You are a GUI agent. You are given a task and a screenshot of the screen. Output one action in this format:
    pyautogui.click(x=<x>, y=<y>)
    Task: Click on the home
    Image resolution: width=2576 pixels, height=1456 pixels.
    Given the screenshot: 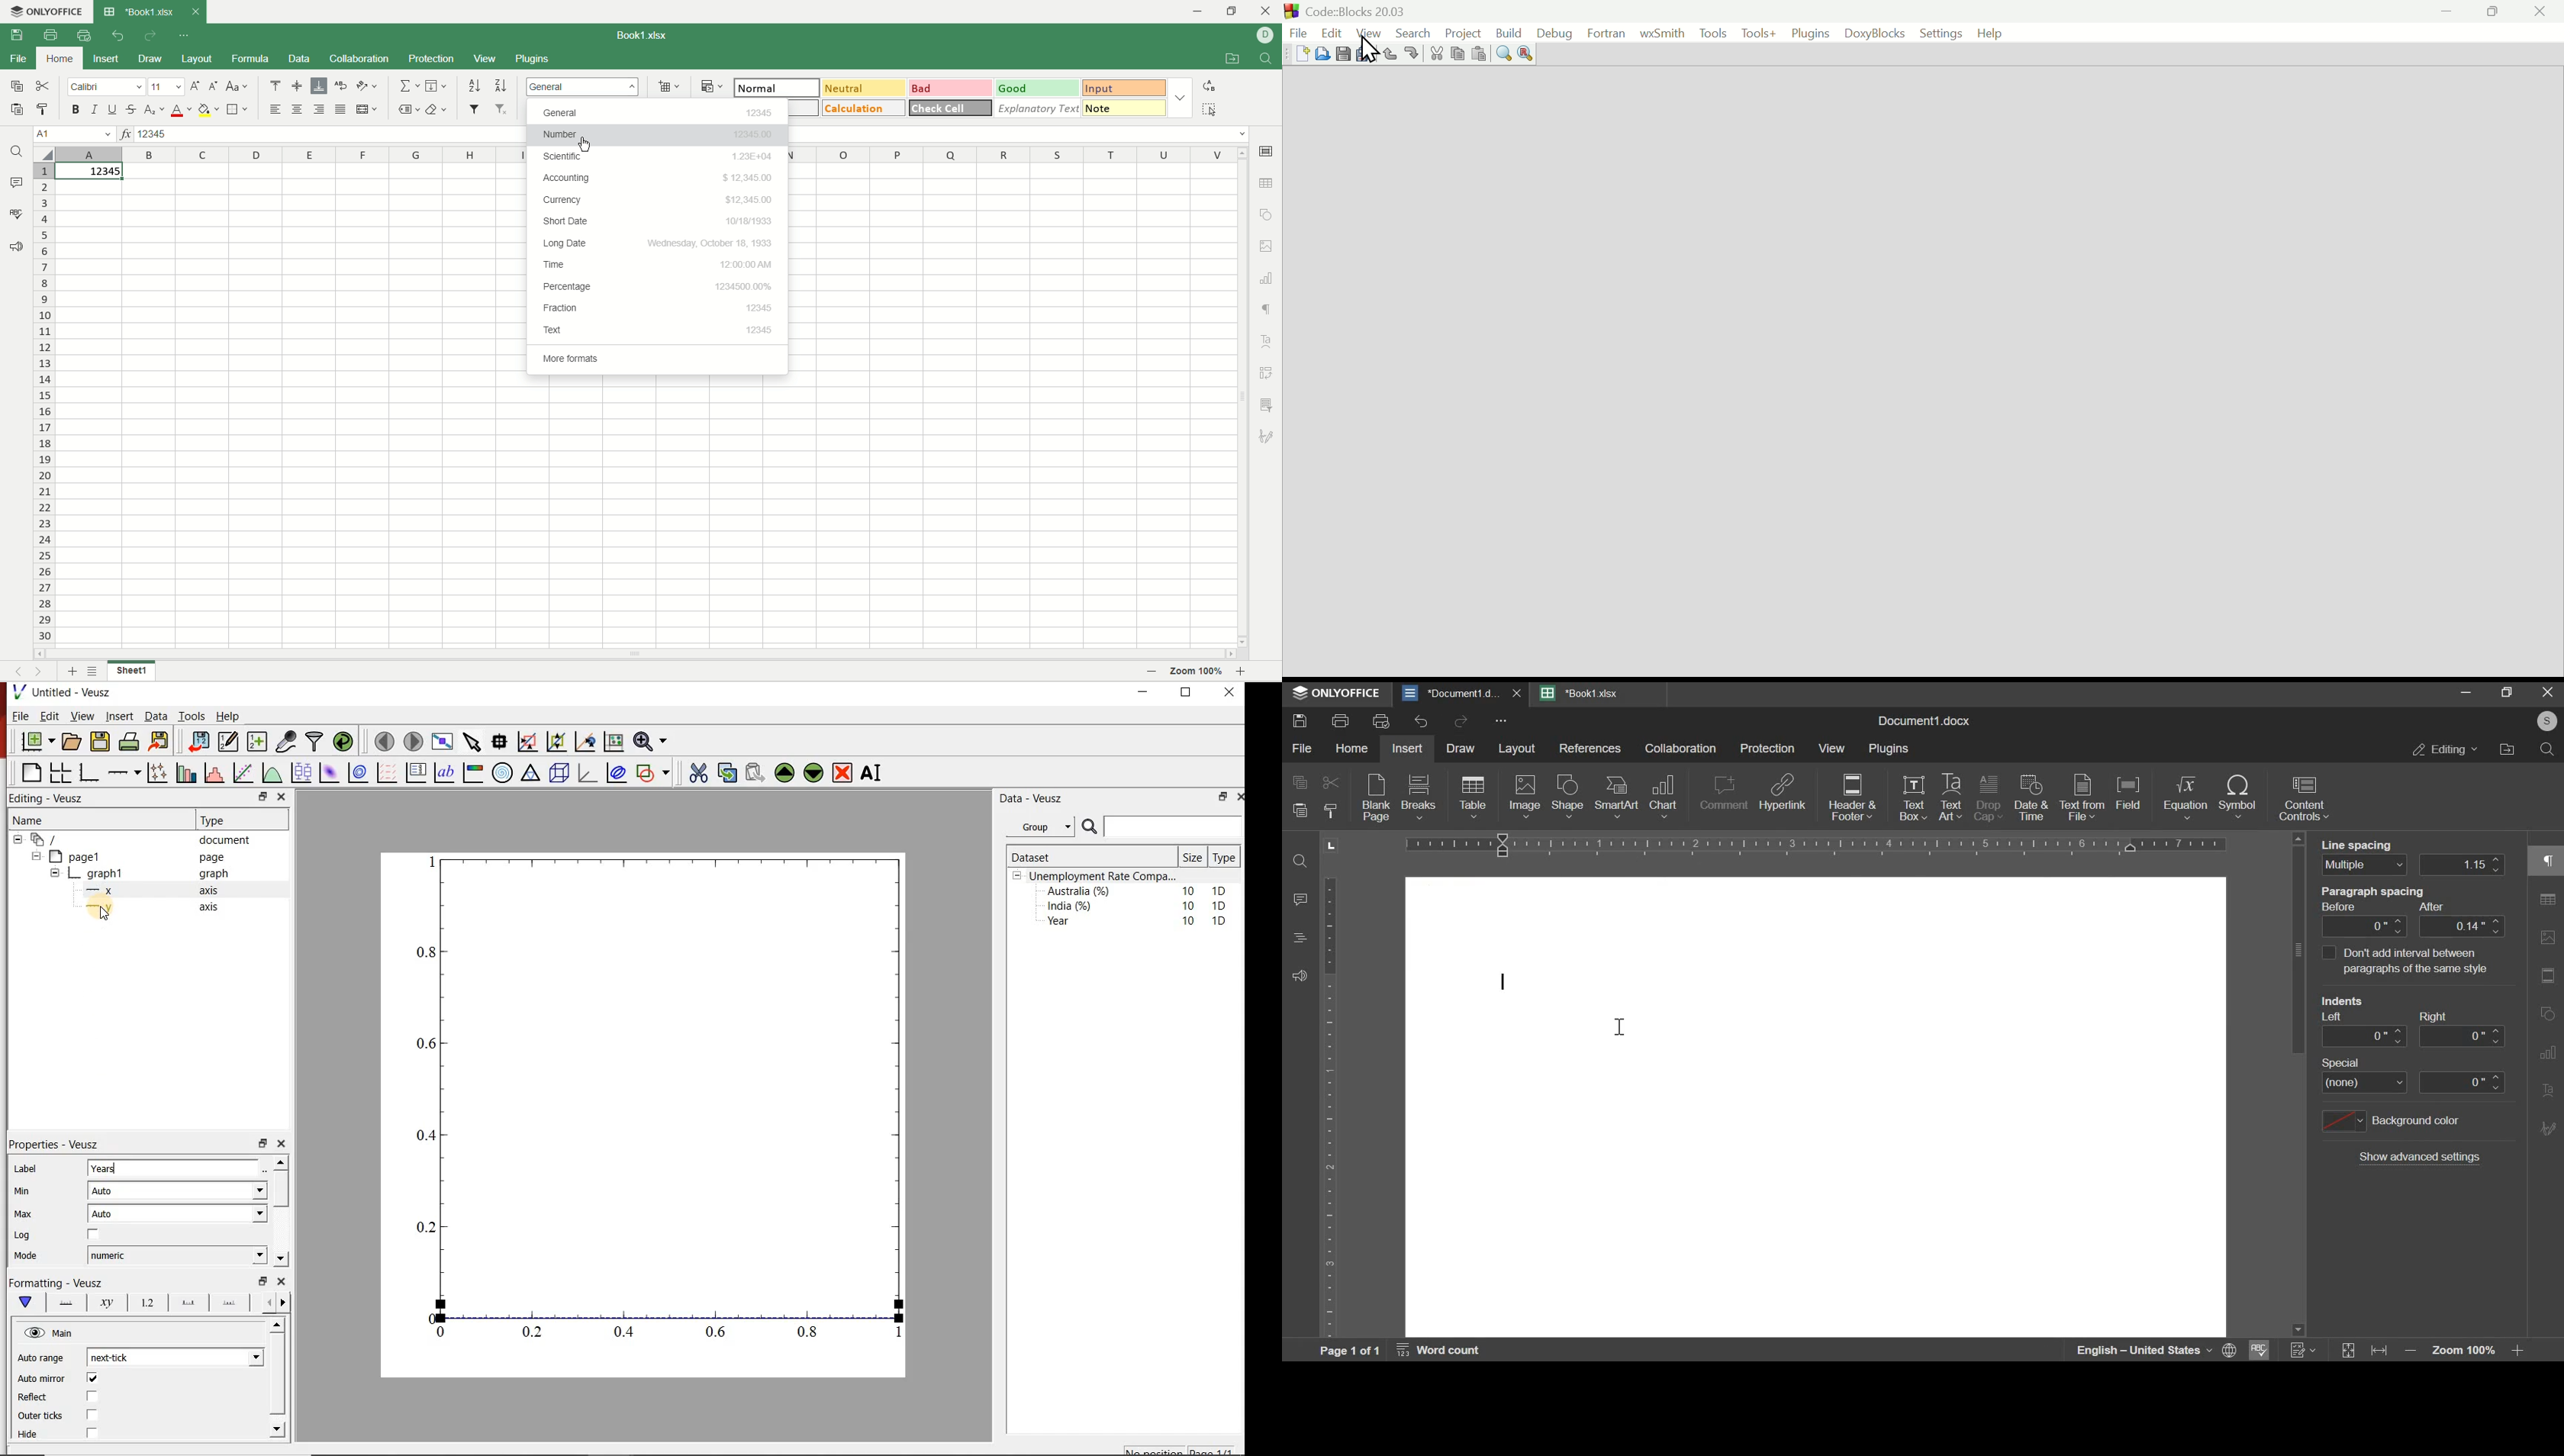 What is the action you would take?
    pyautogui.click(x=58, y=59)
    